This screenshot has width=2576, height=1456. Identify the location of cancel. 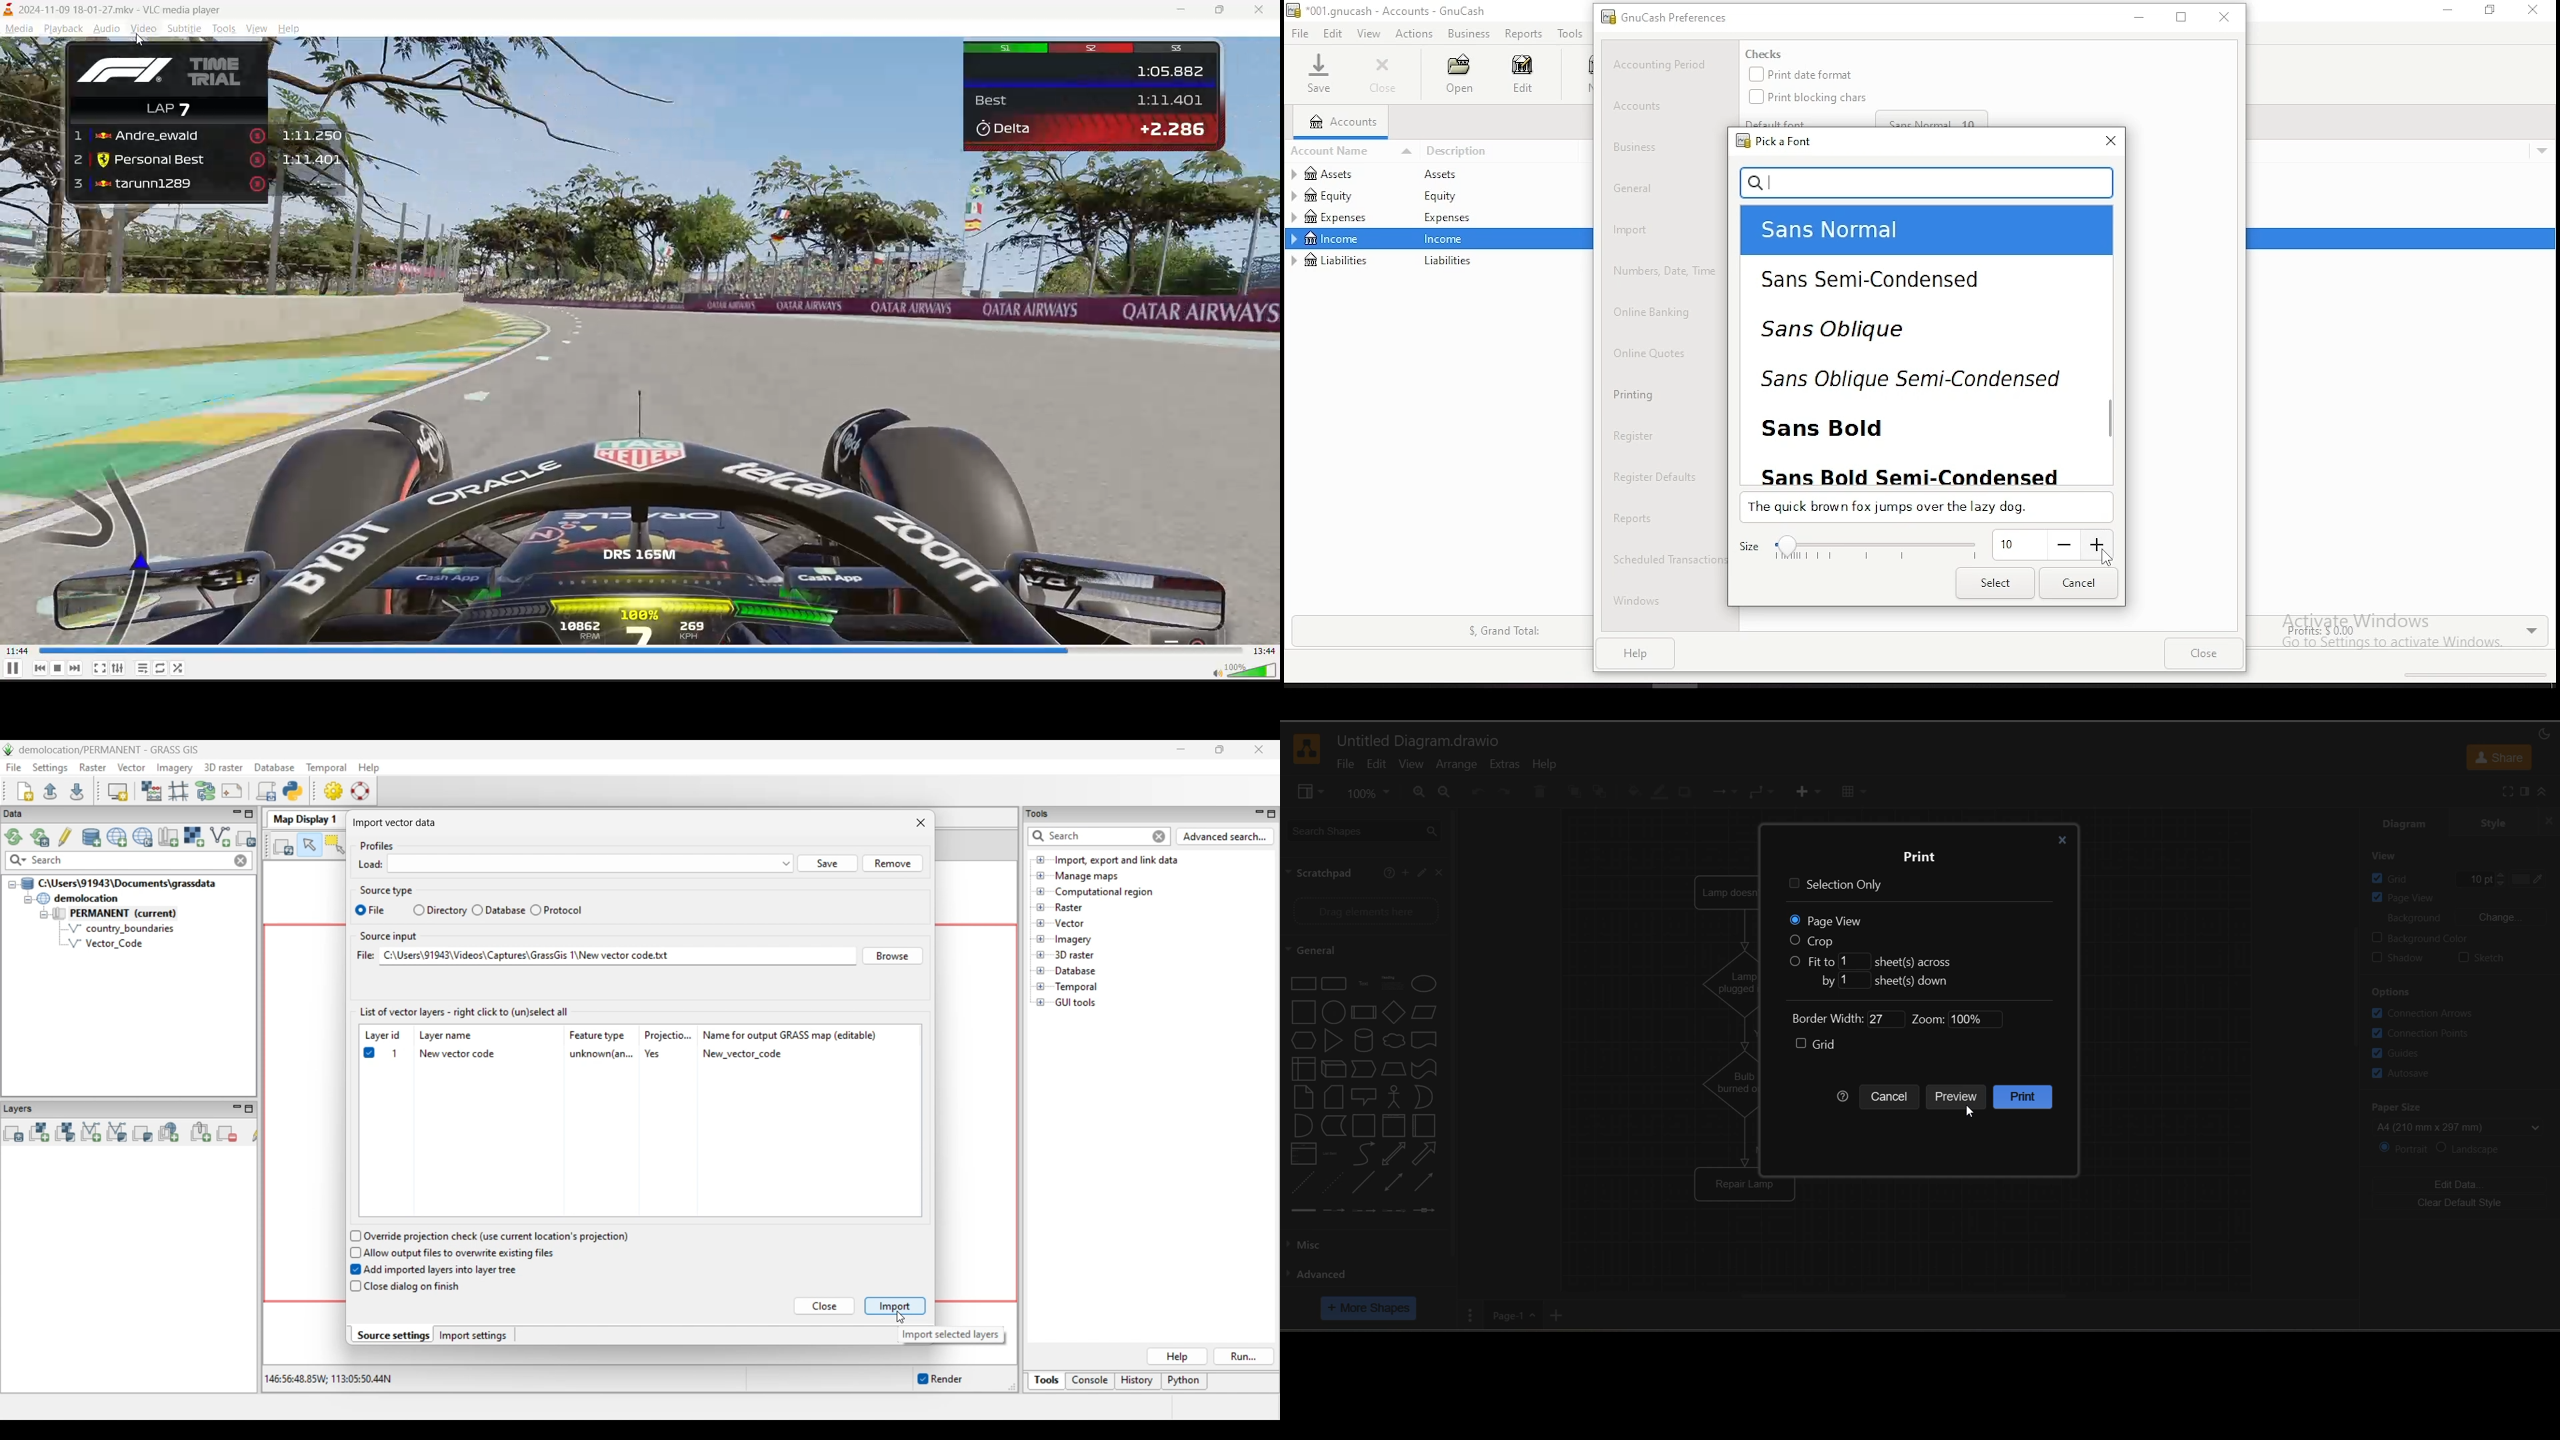
(1891, 1099).